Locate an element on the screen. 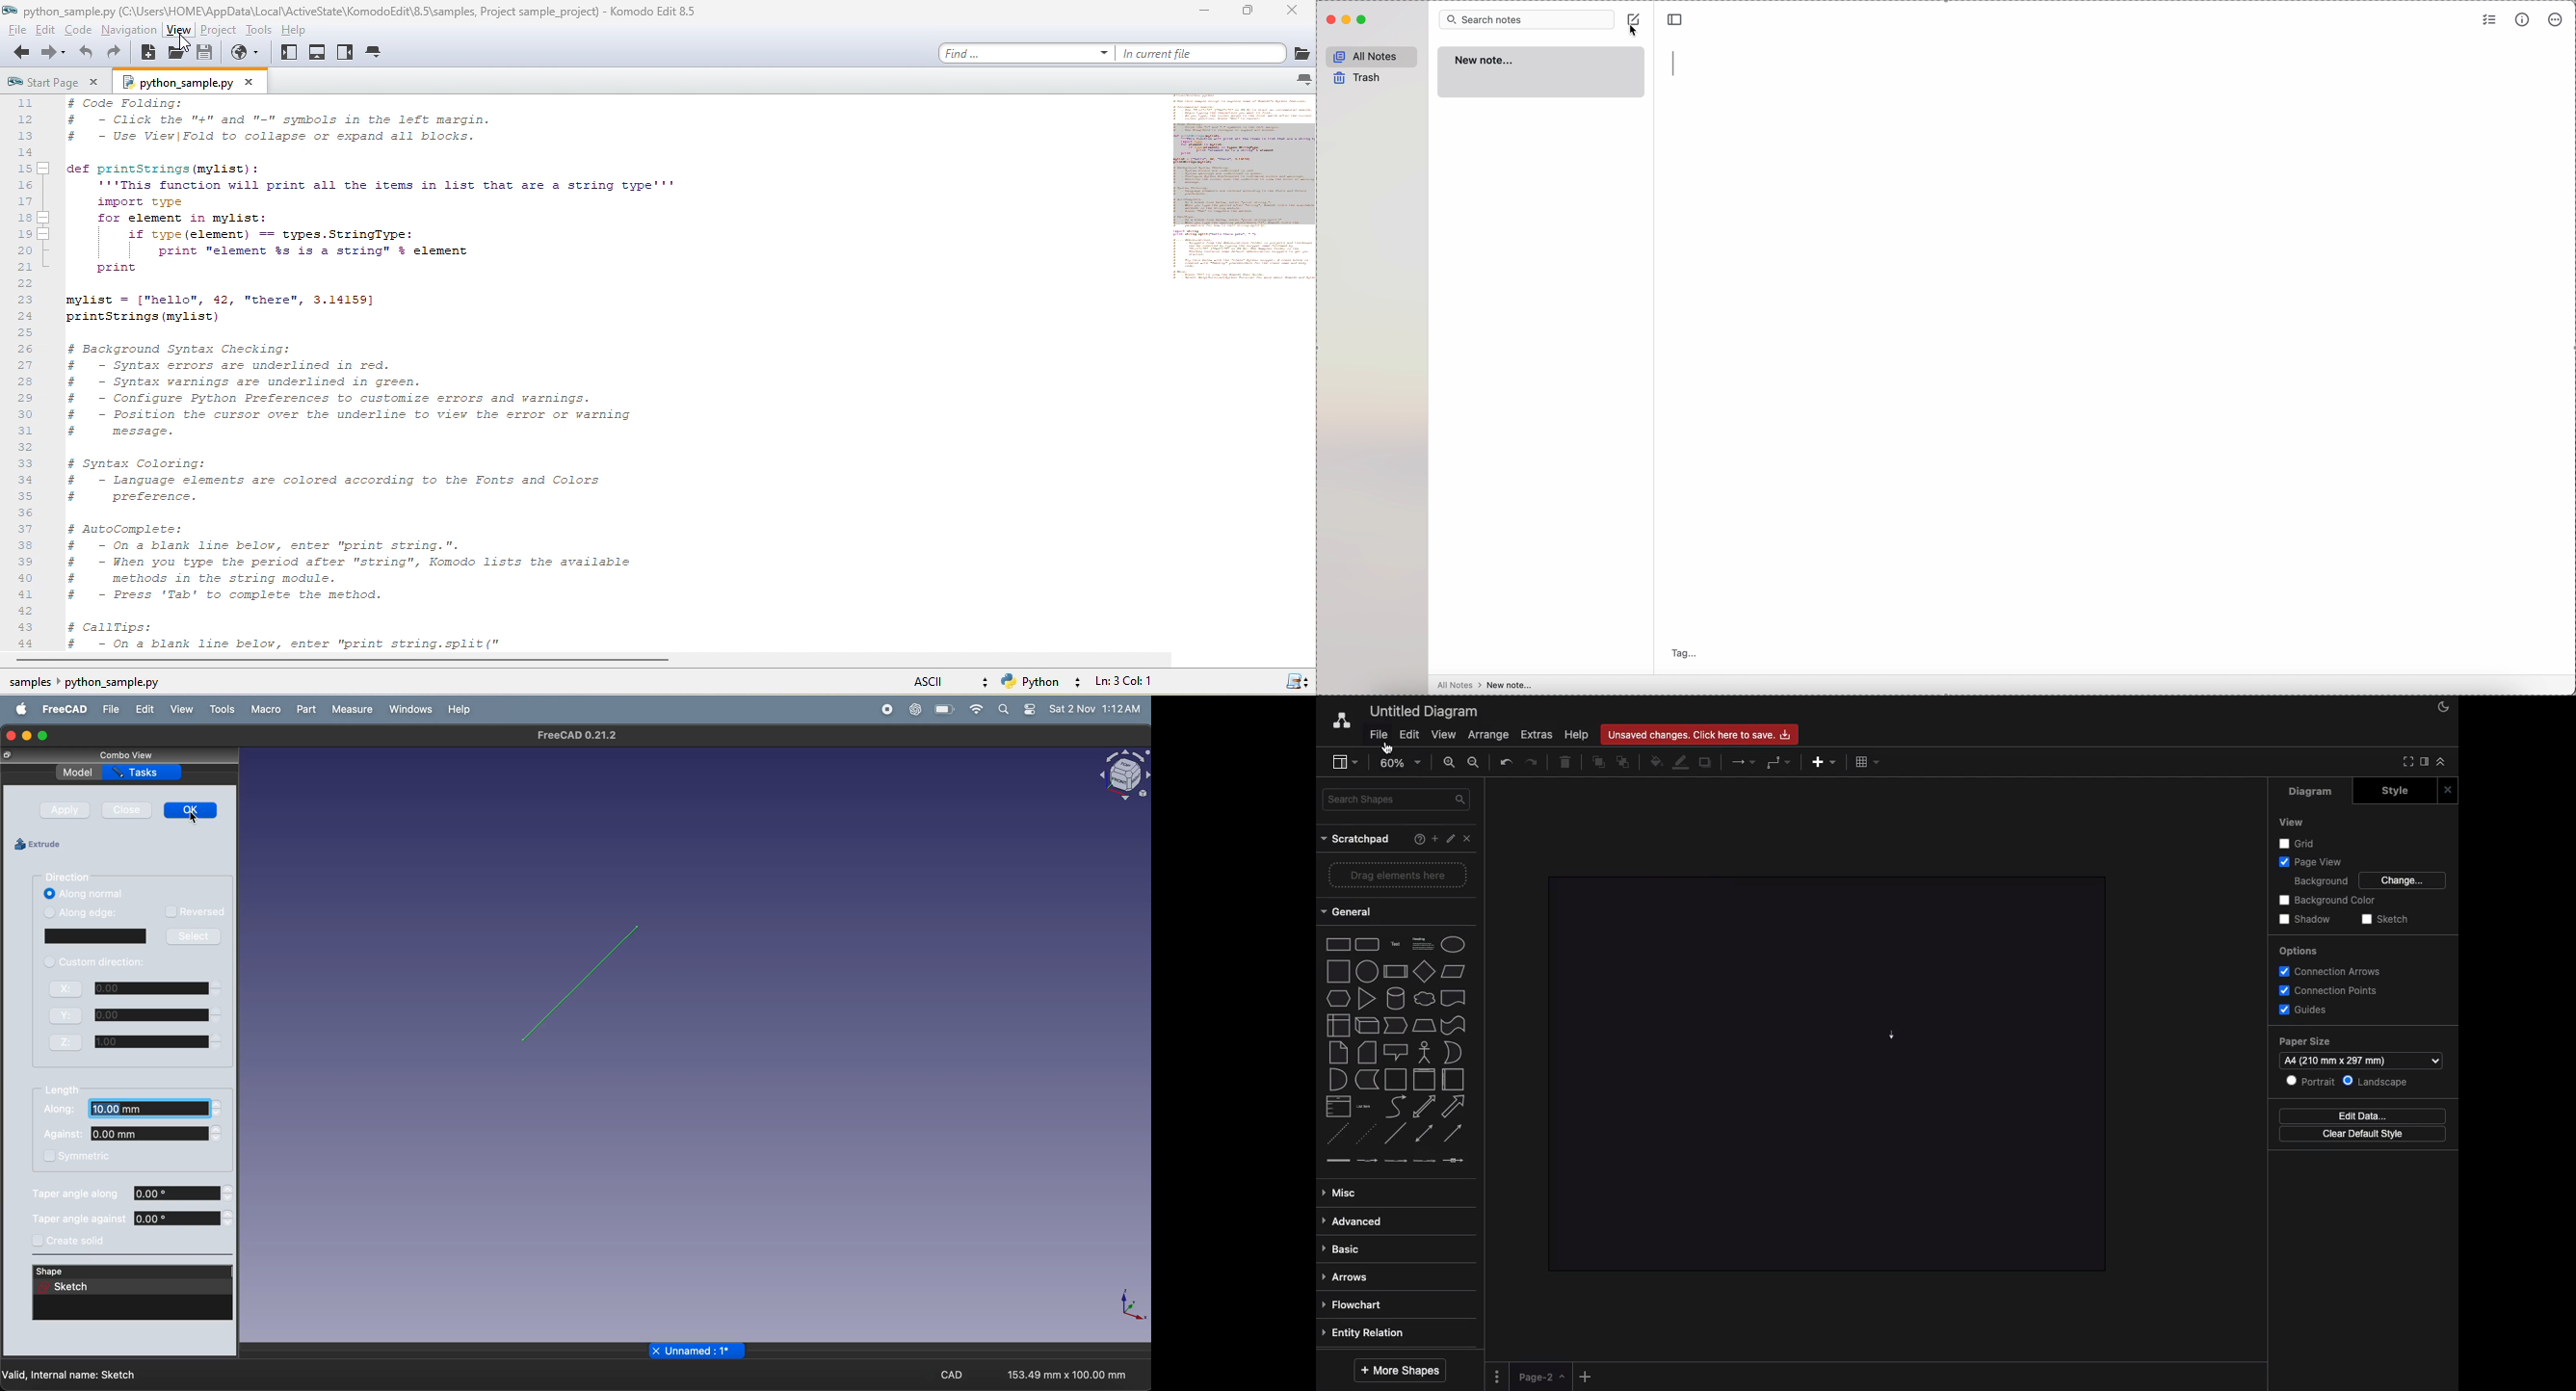  code is located at coordinates (87, 34).